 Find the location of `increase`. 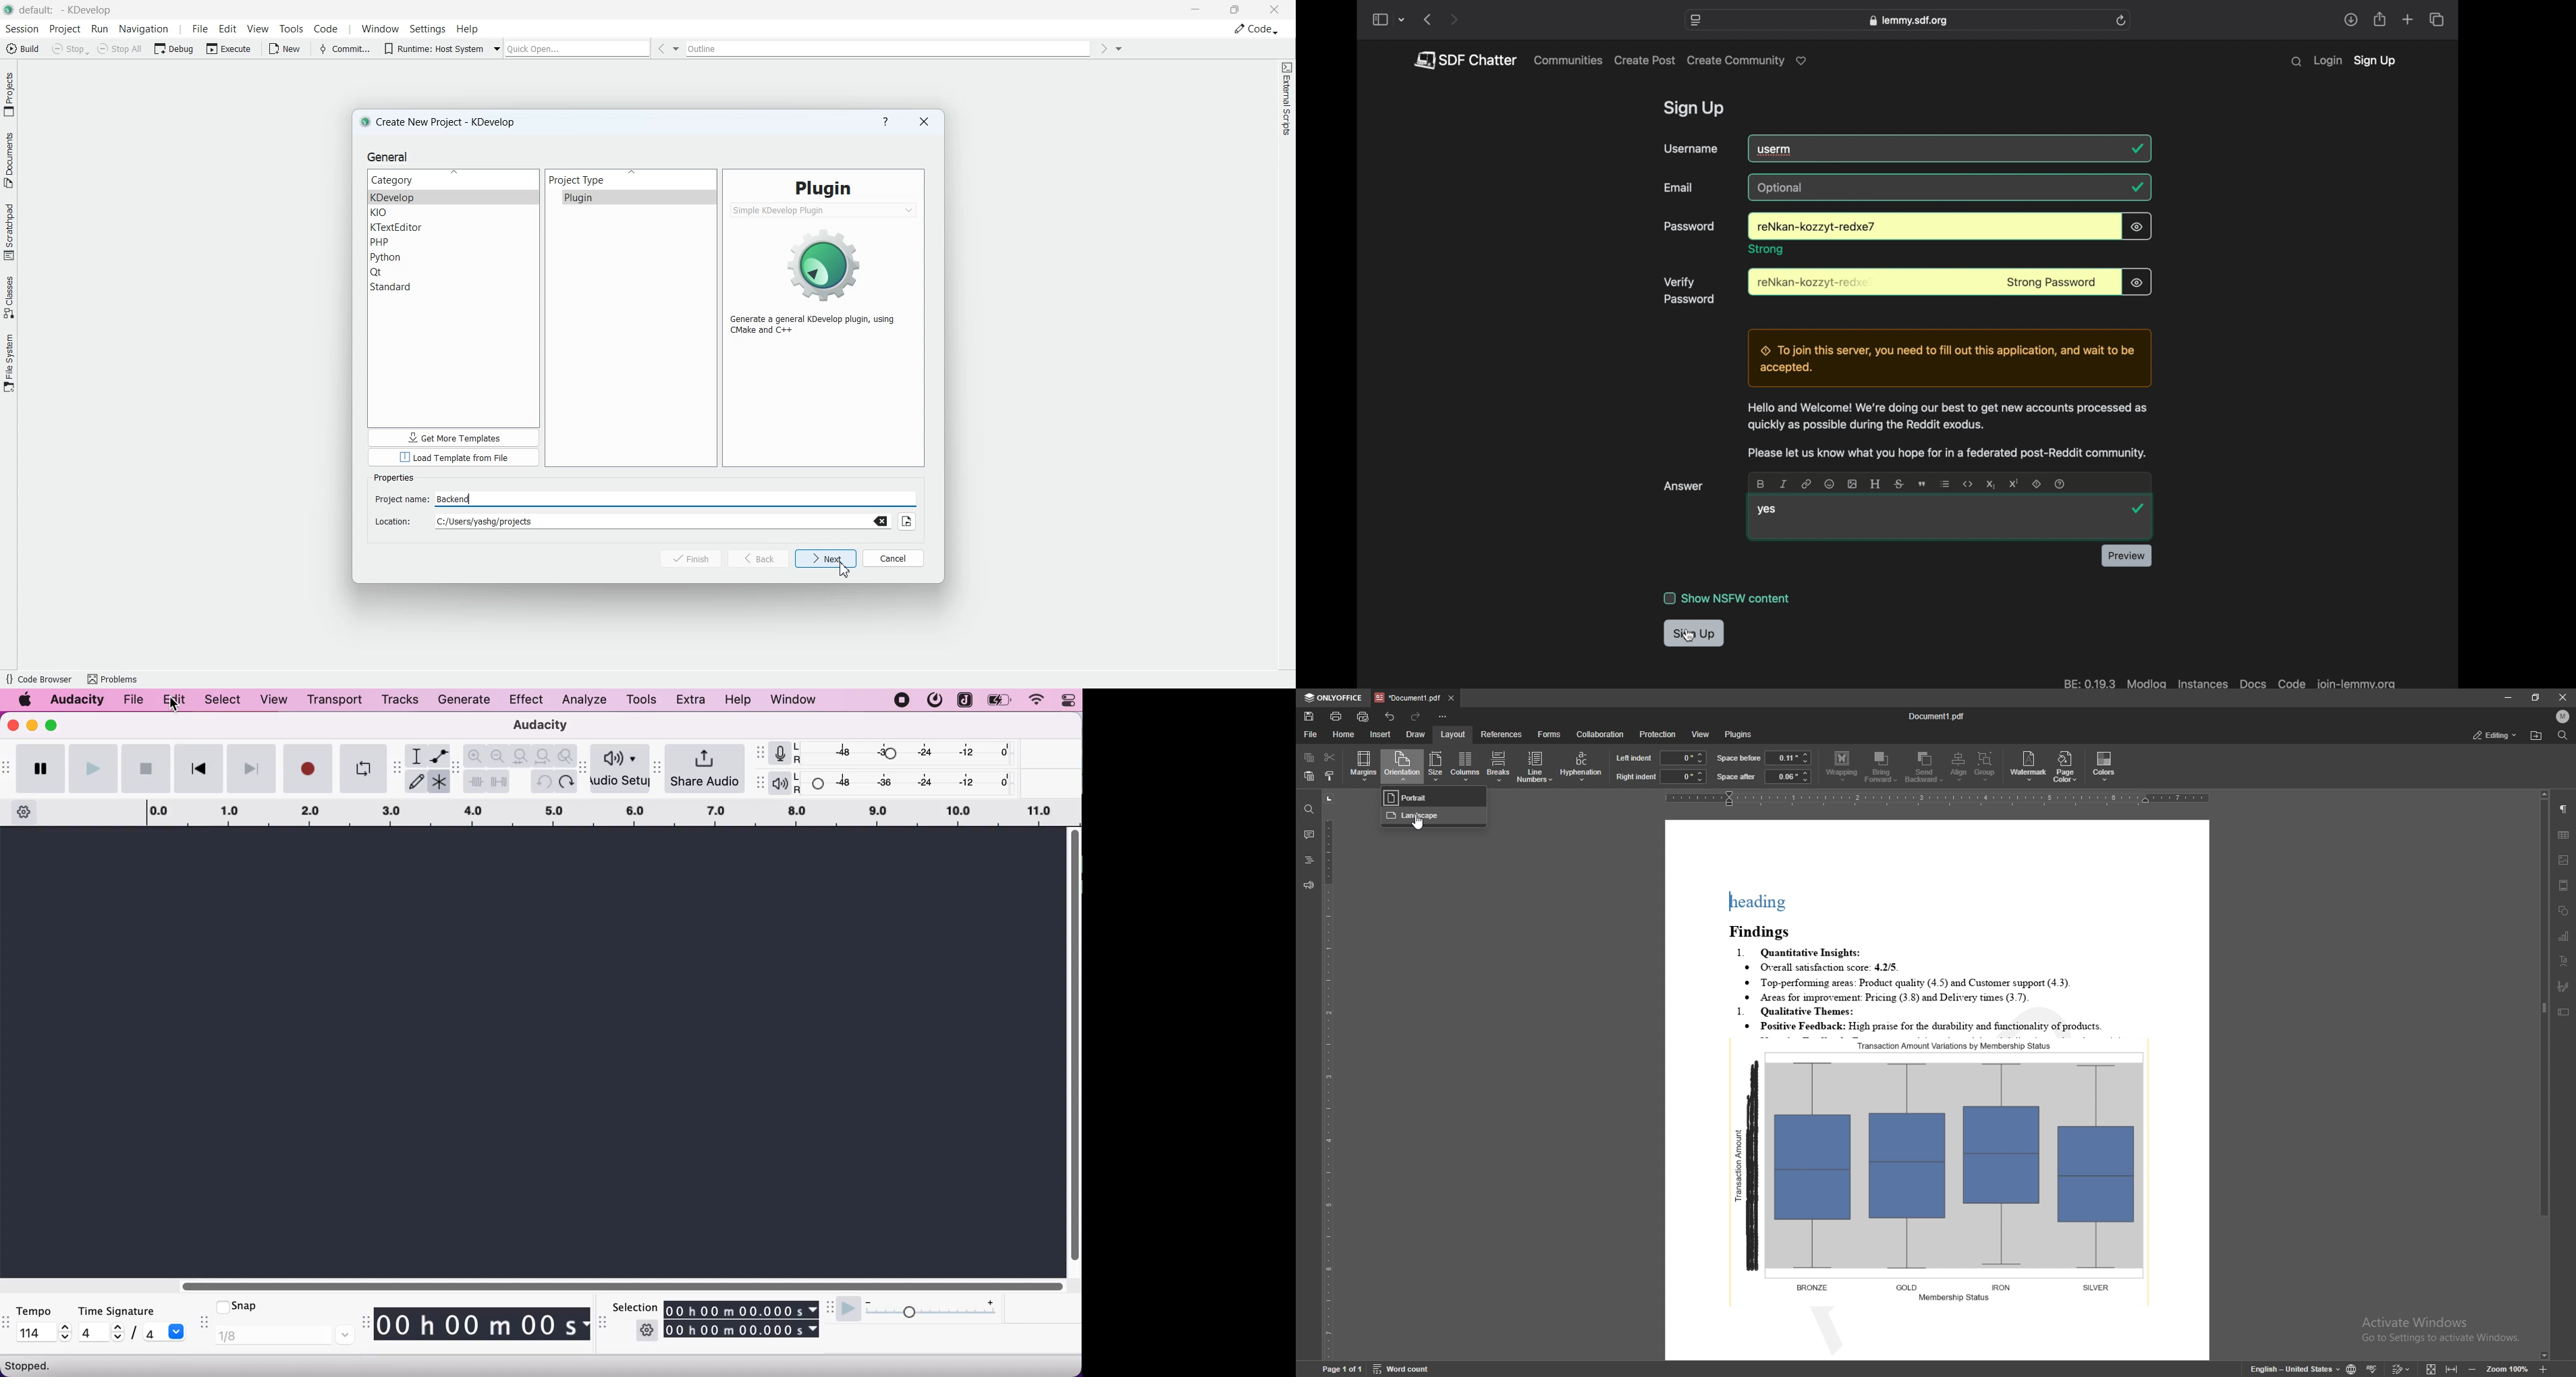

increase is located at coordinates (65, 1327).